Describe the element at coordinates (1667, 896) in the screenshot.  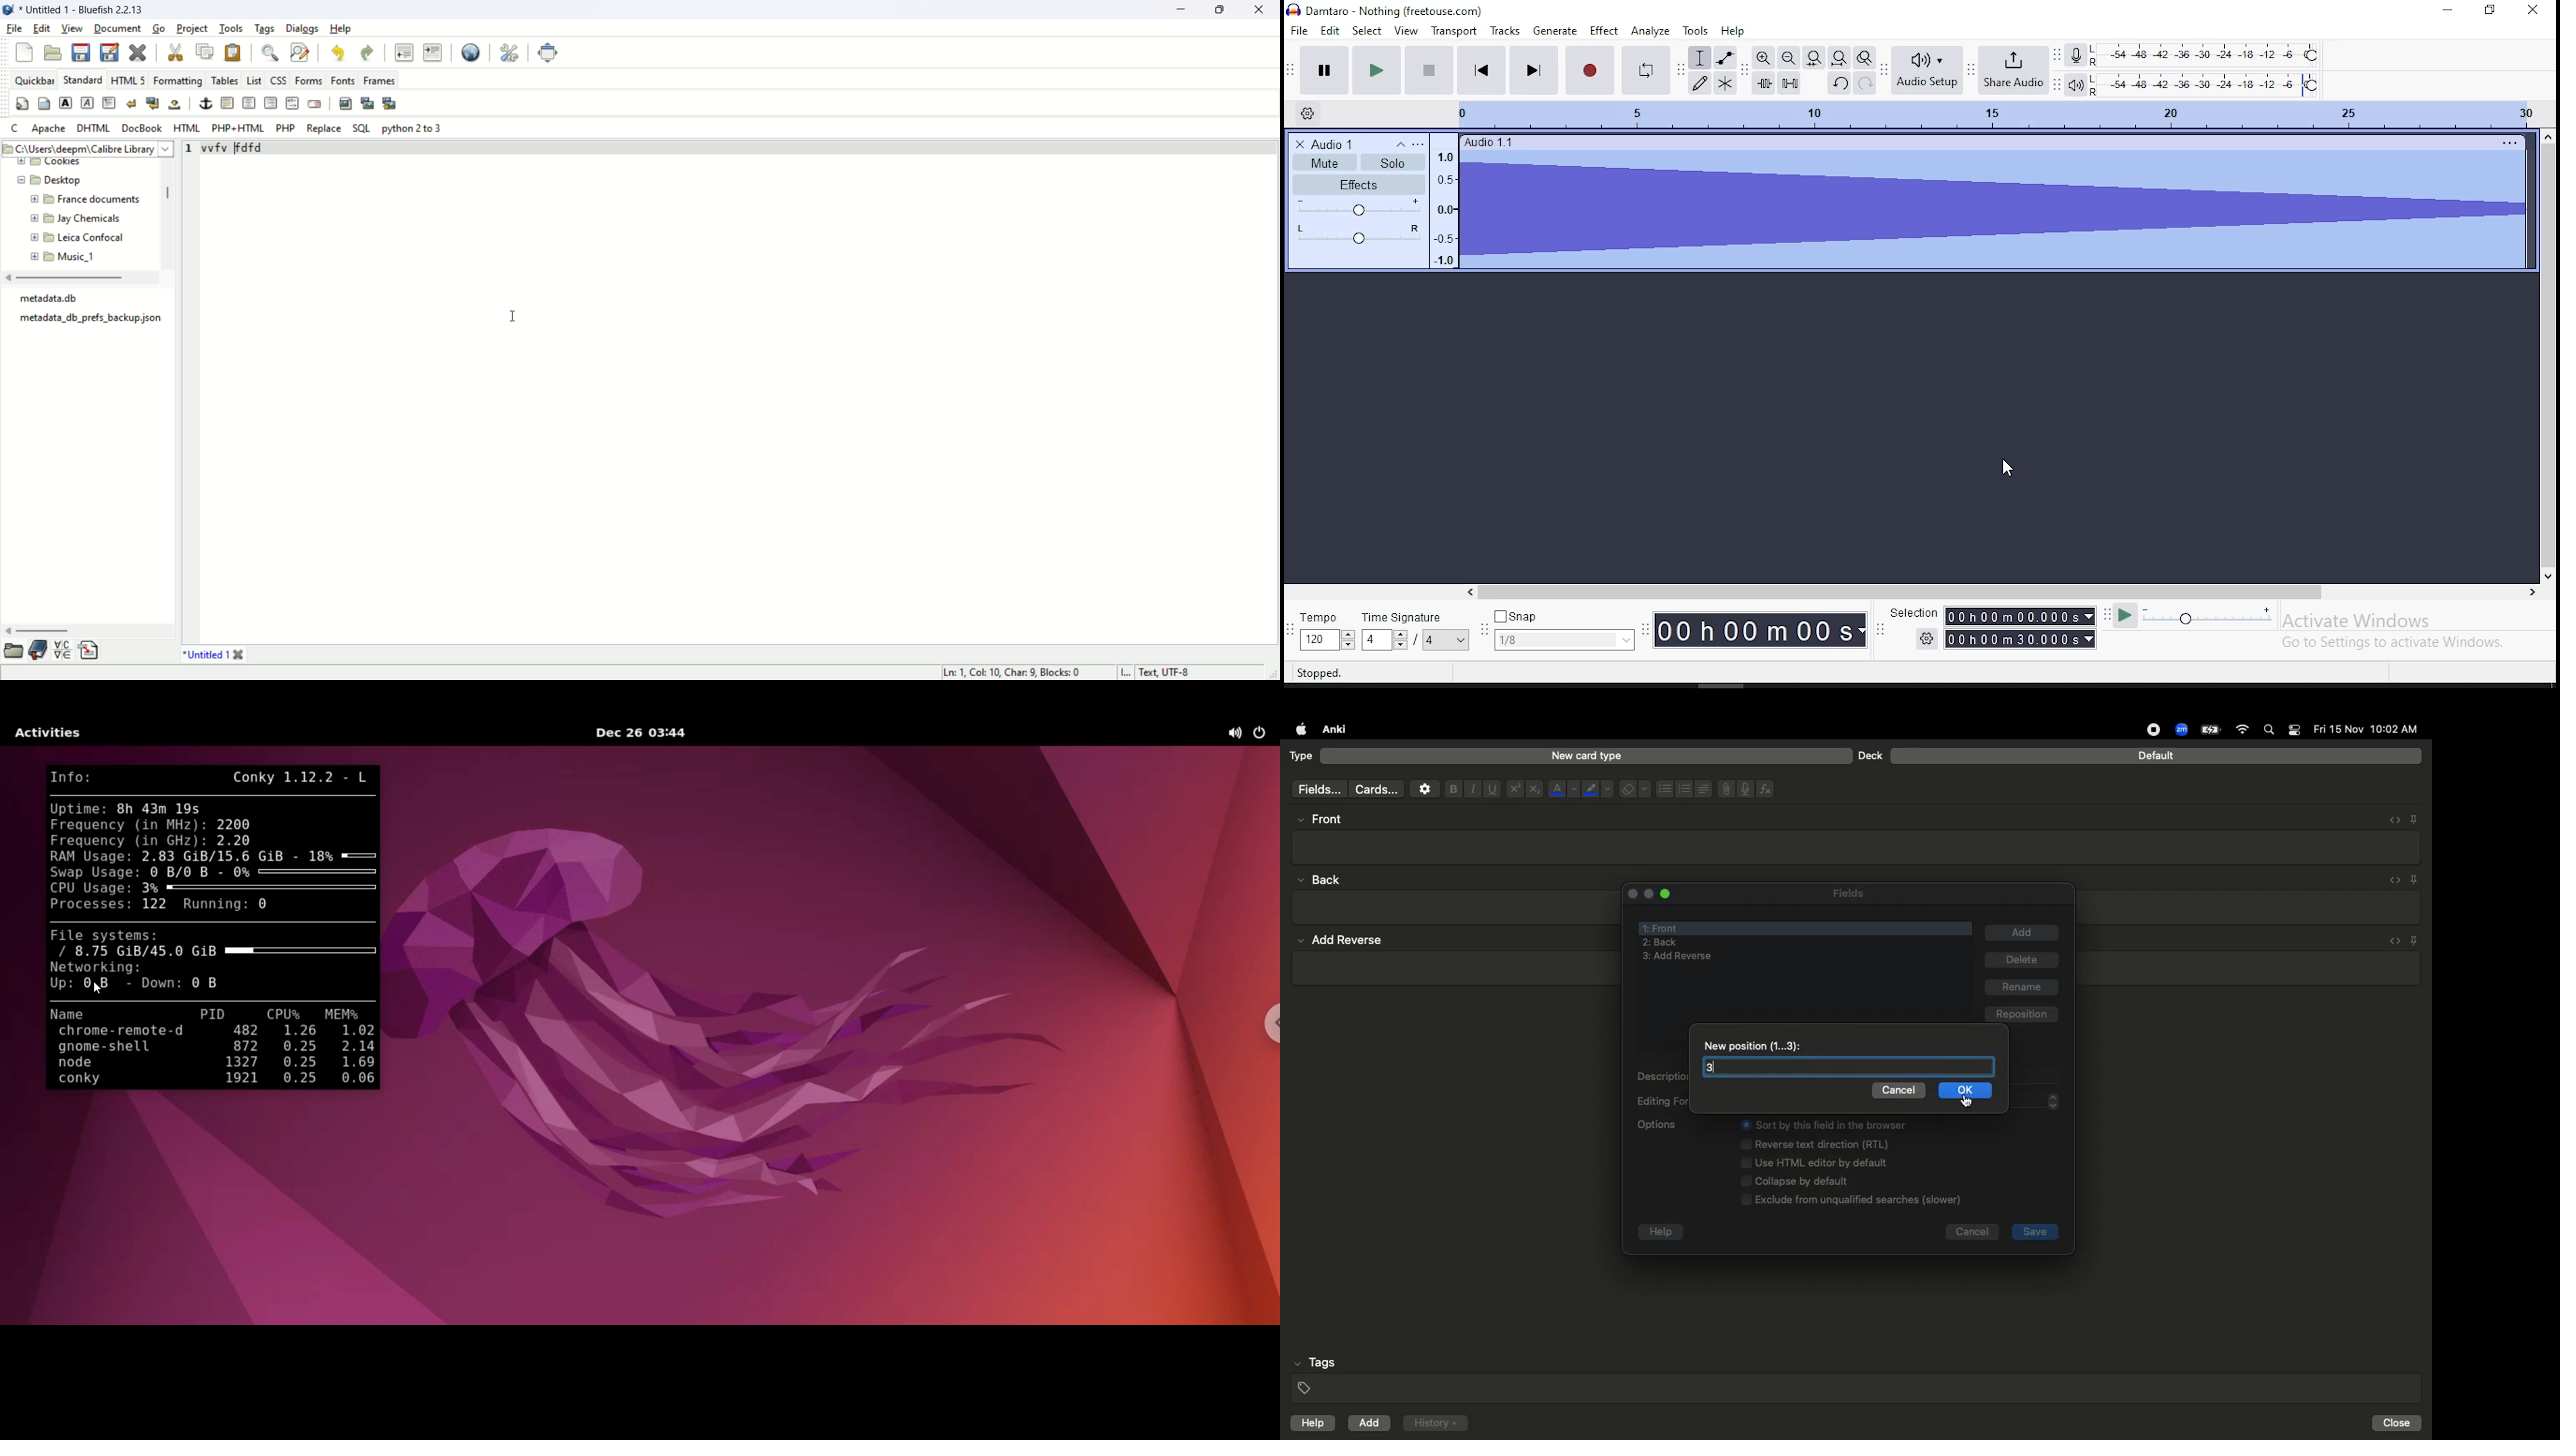
I see `Maximize` at that location.